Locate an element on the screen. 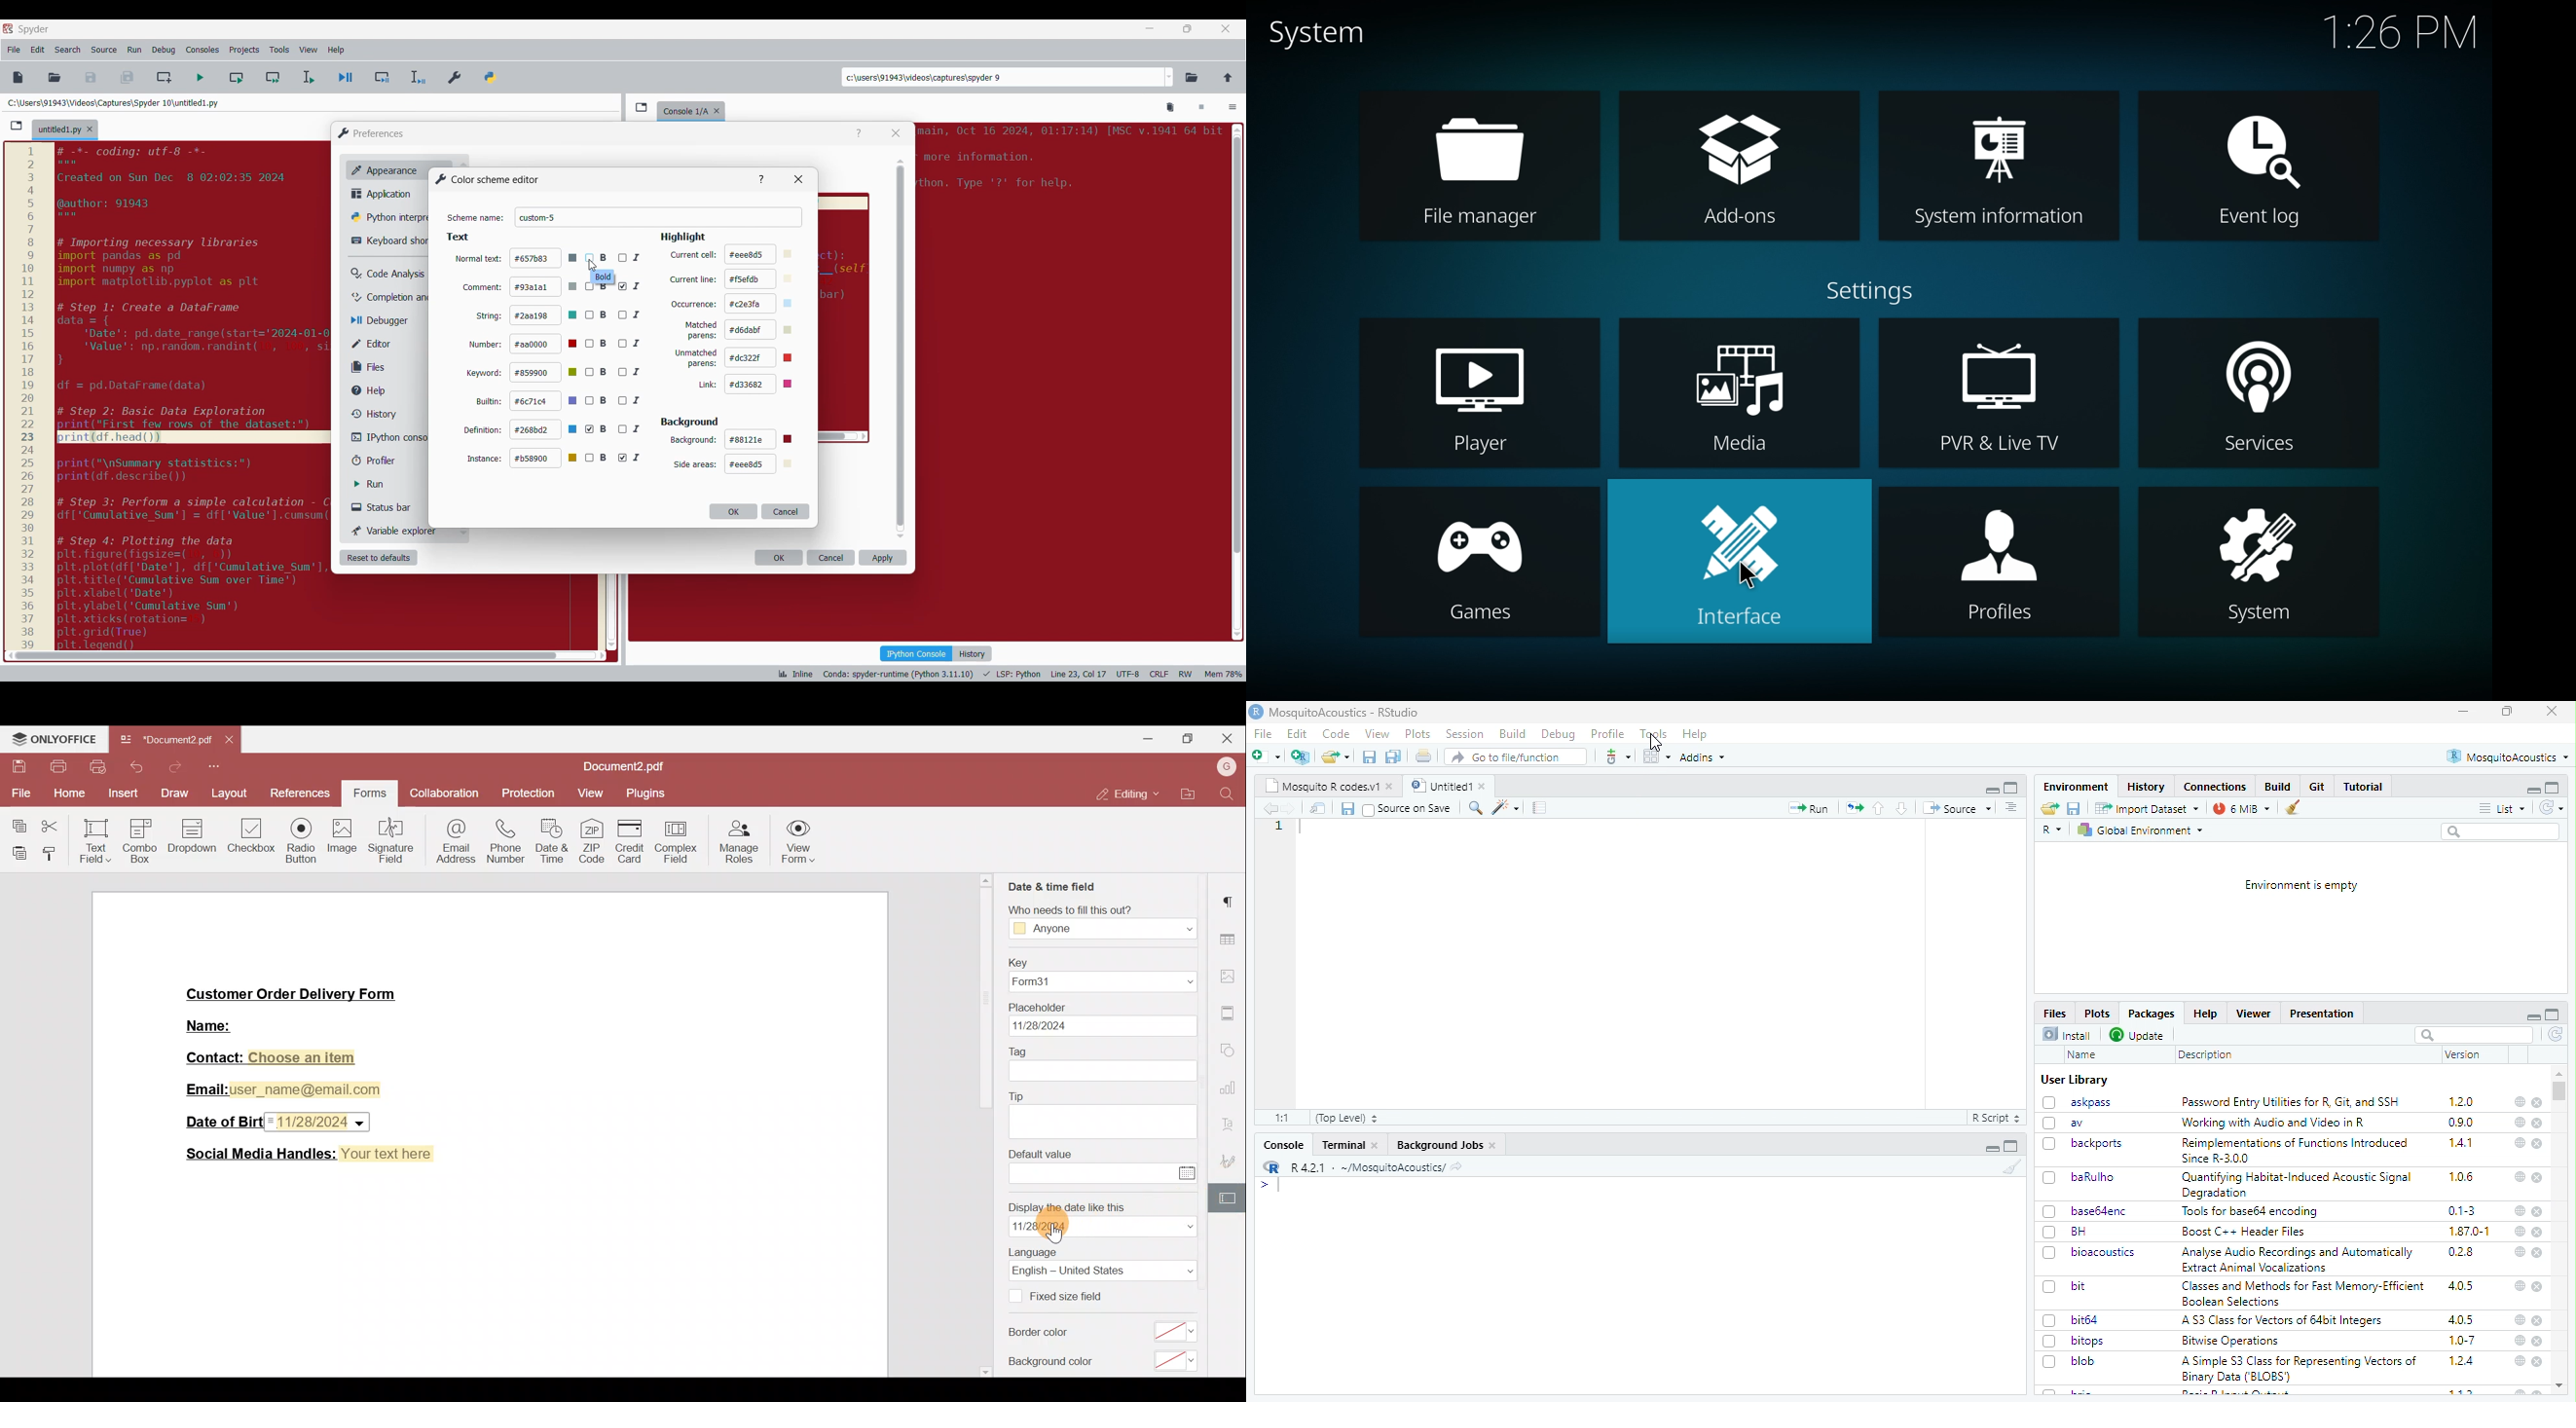  More is located at coordinates (216, 768).